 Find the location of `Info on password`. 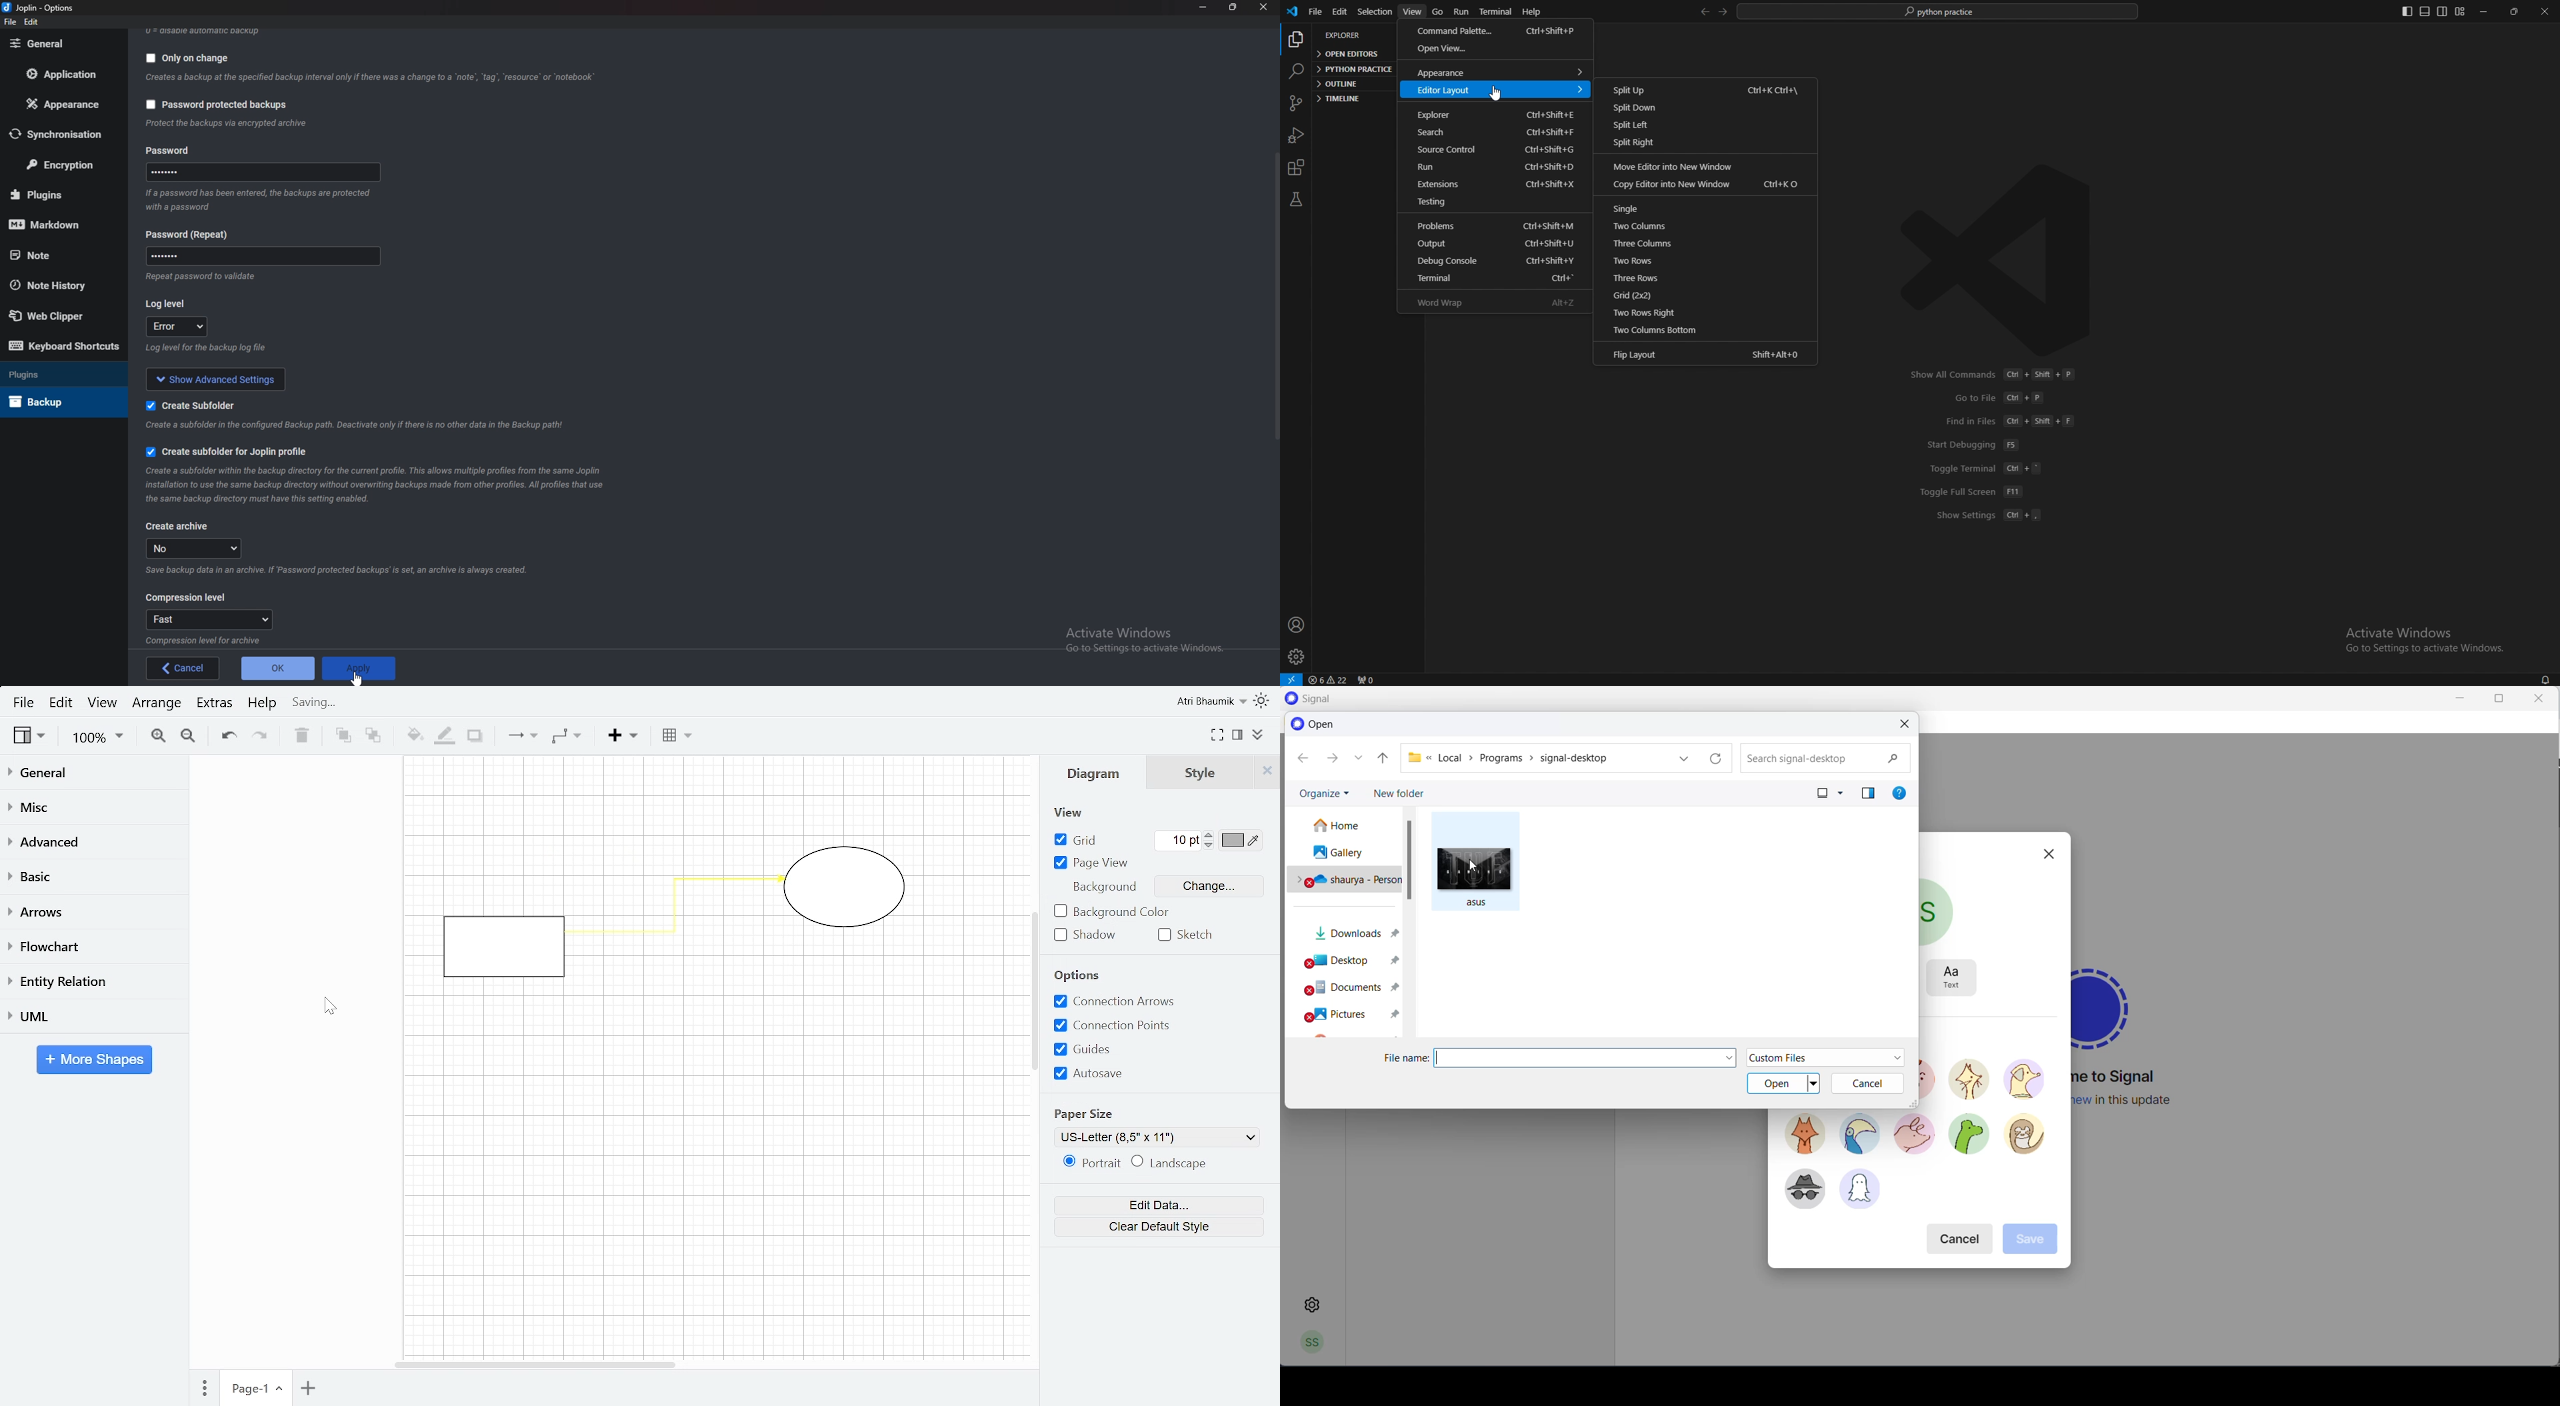

Info on password is located at coordinates (205, 279).